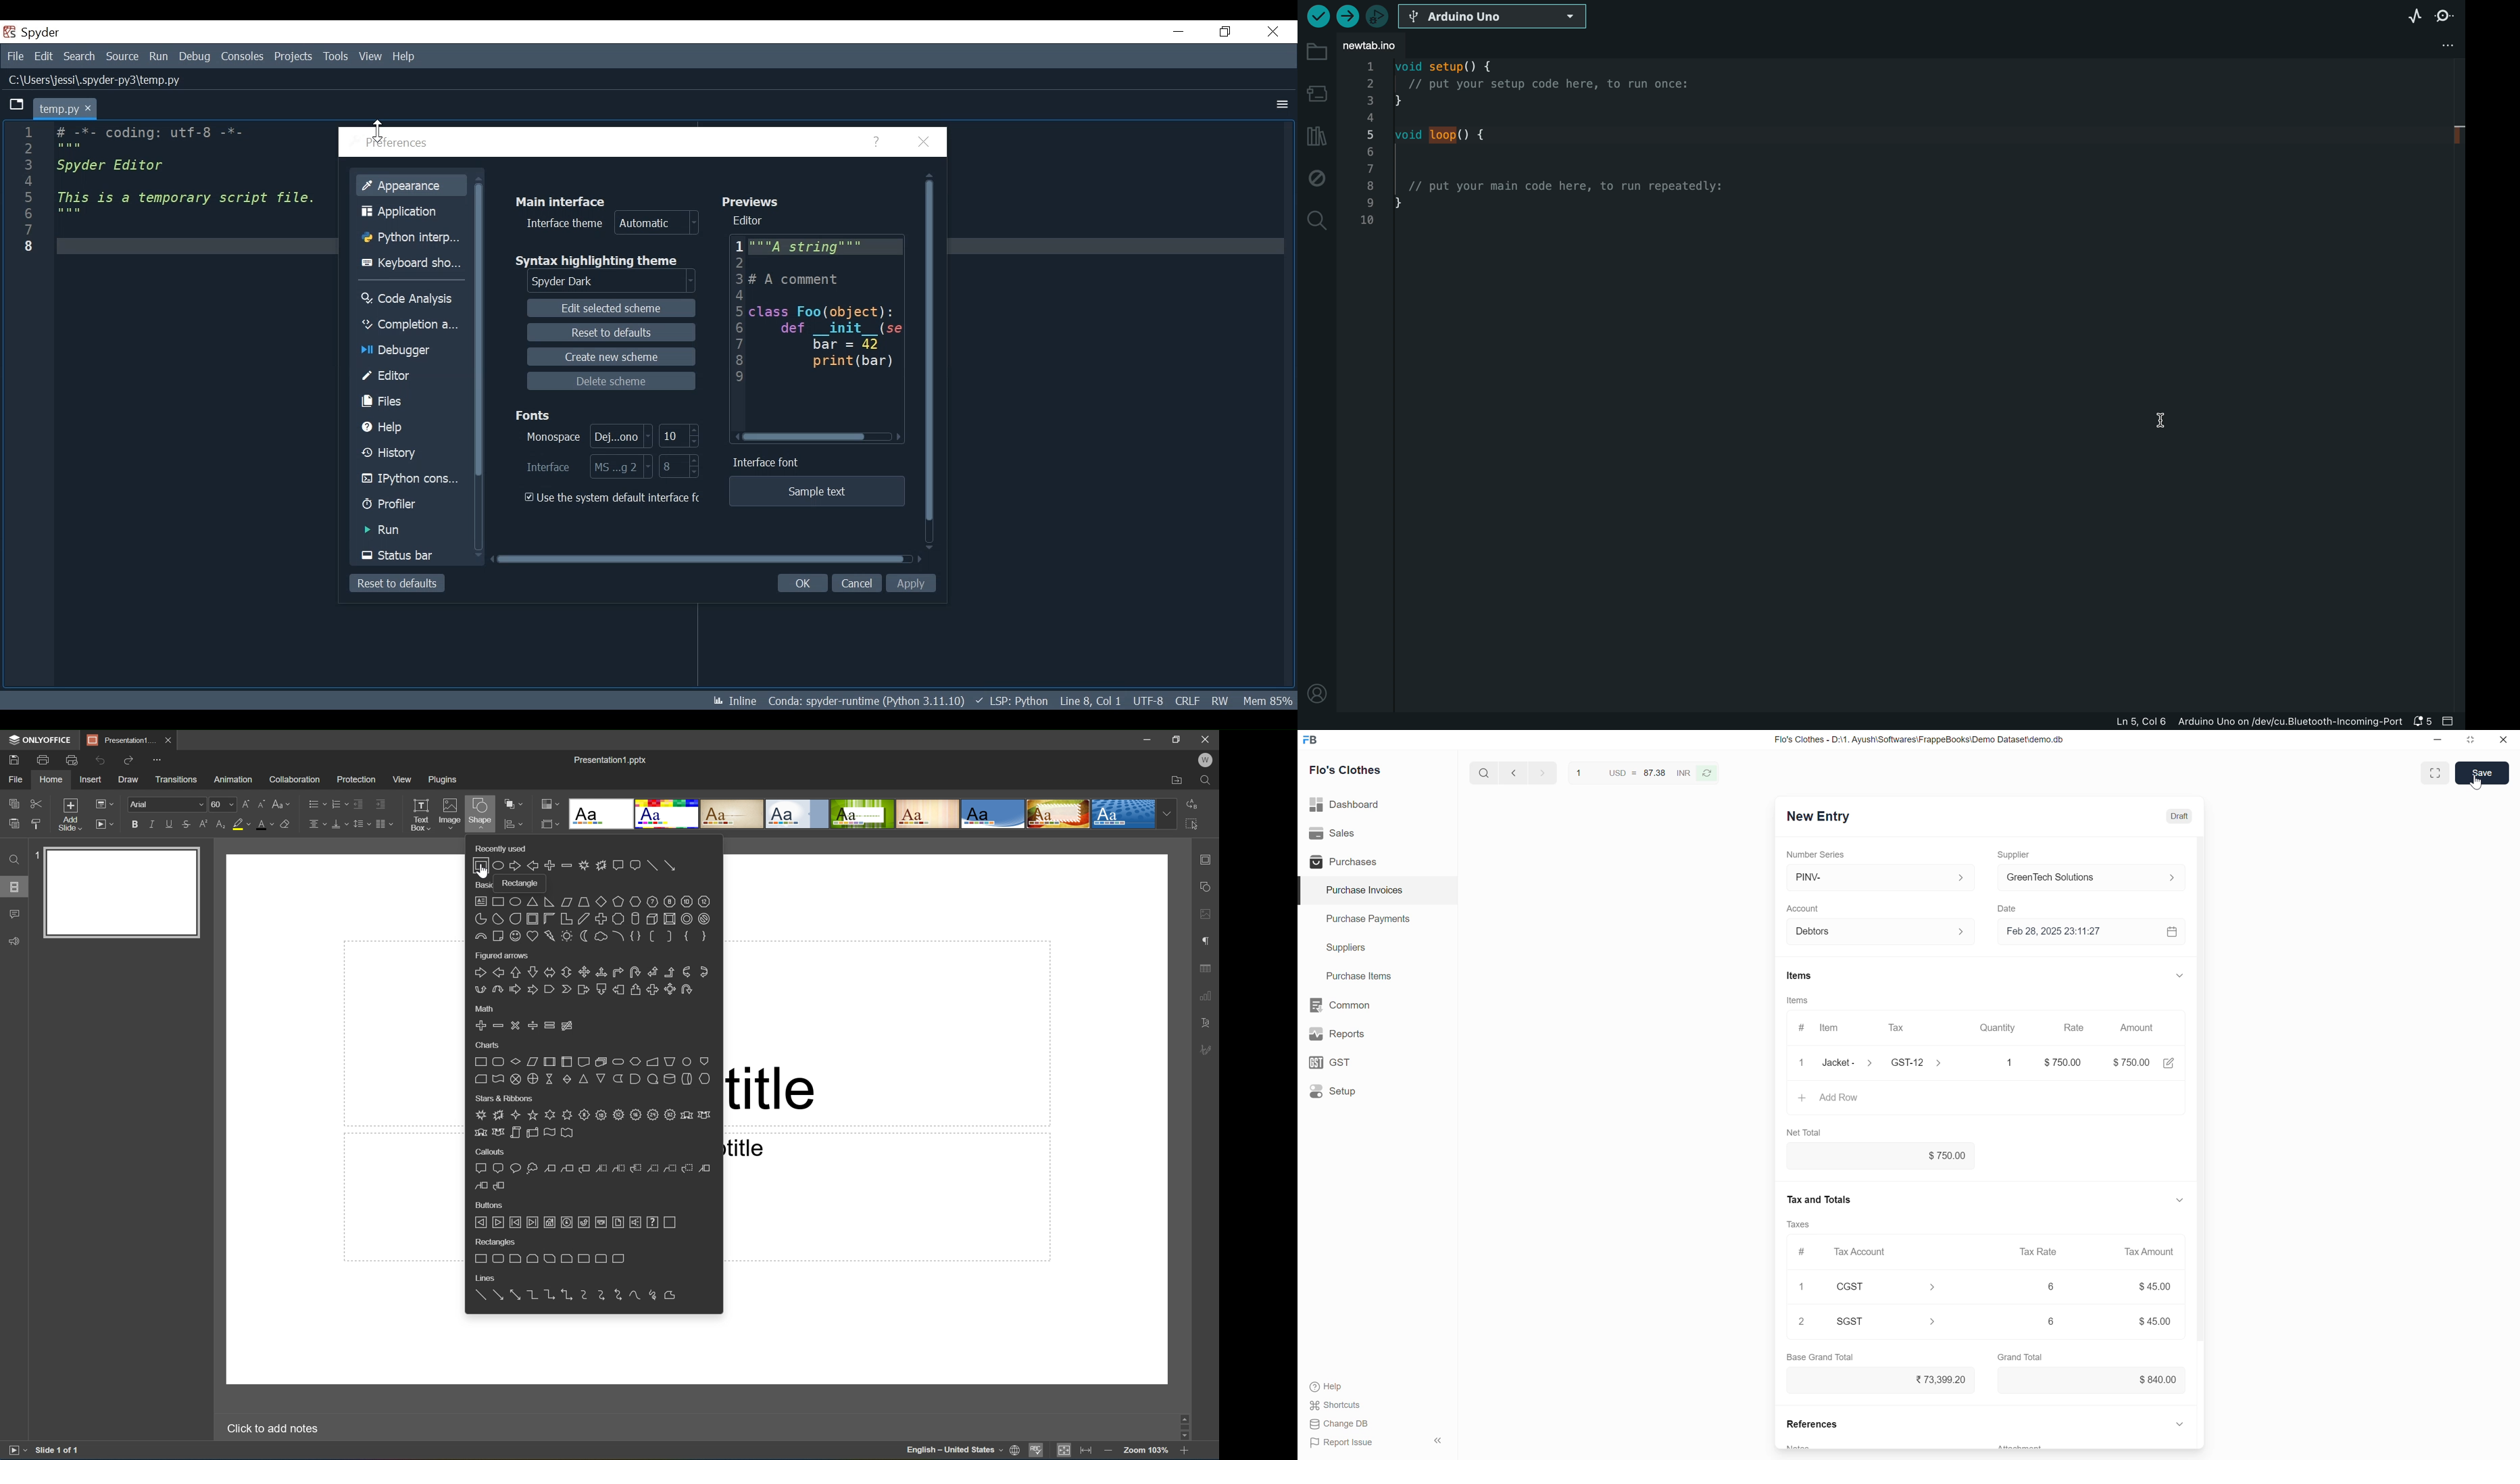 The height and width of the screenshot is (1484, 2520). What do you see at coordinates (1015, 1451) in the screenshot?
I see `Set document language` at bounding box center [1015, 1451].